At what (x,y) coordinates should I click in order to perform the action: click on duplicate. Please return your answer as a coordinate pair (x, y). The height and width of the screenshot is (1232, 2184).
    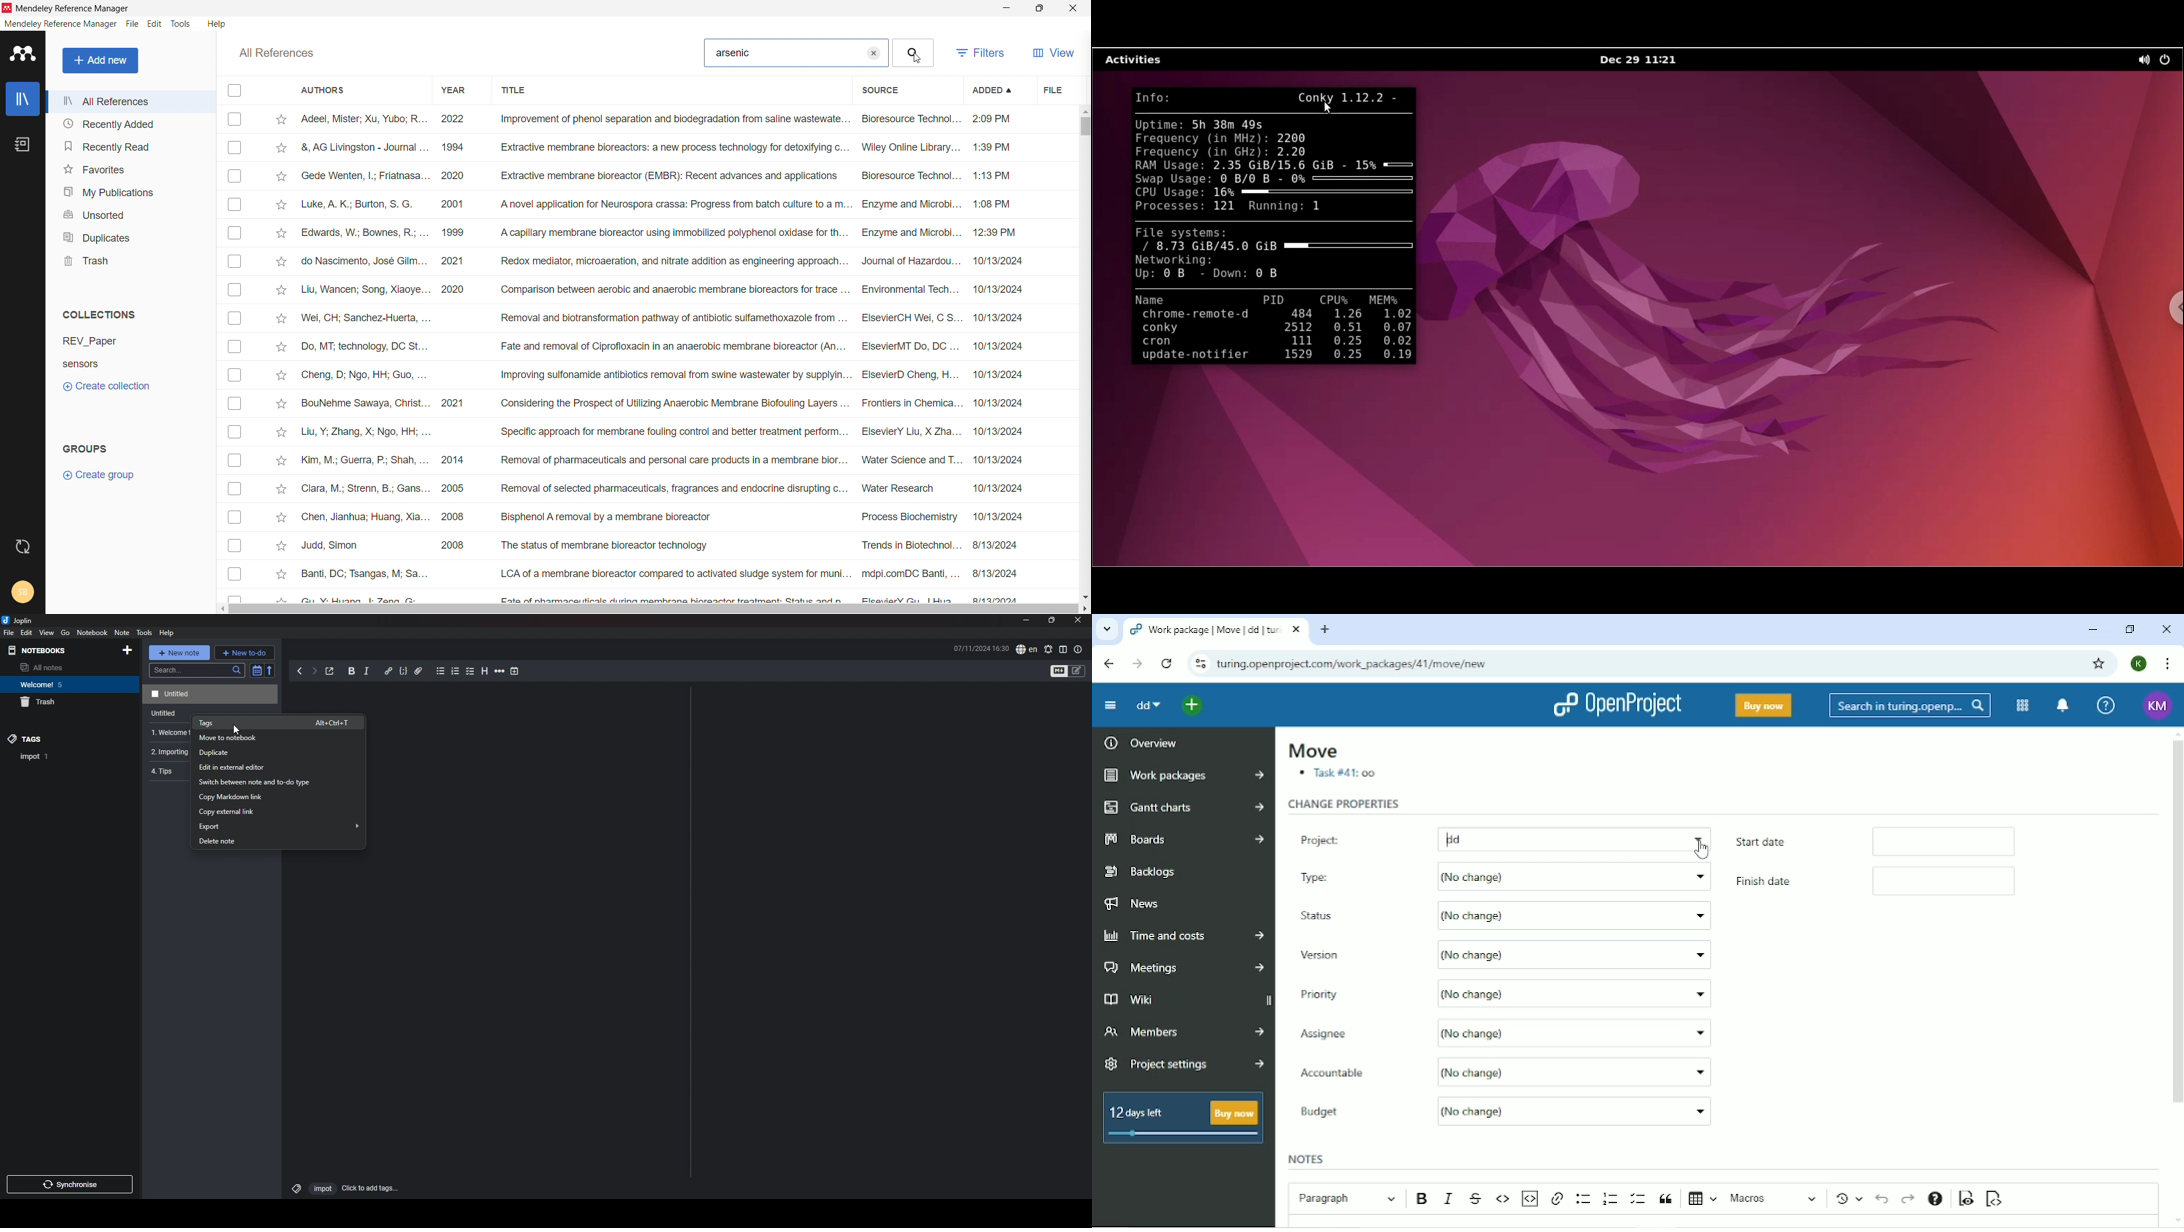
    Looking at the image, I should click on (277, 753).